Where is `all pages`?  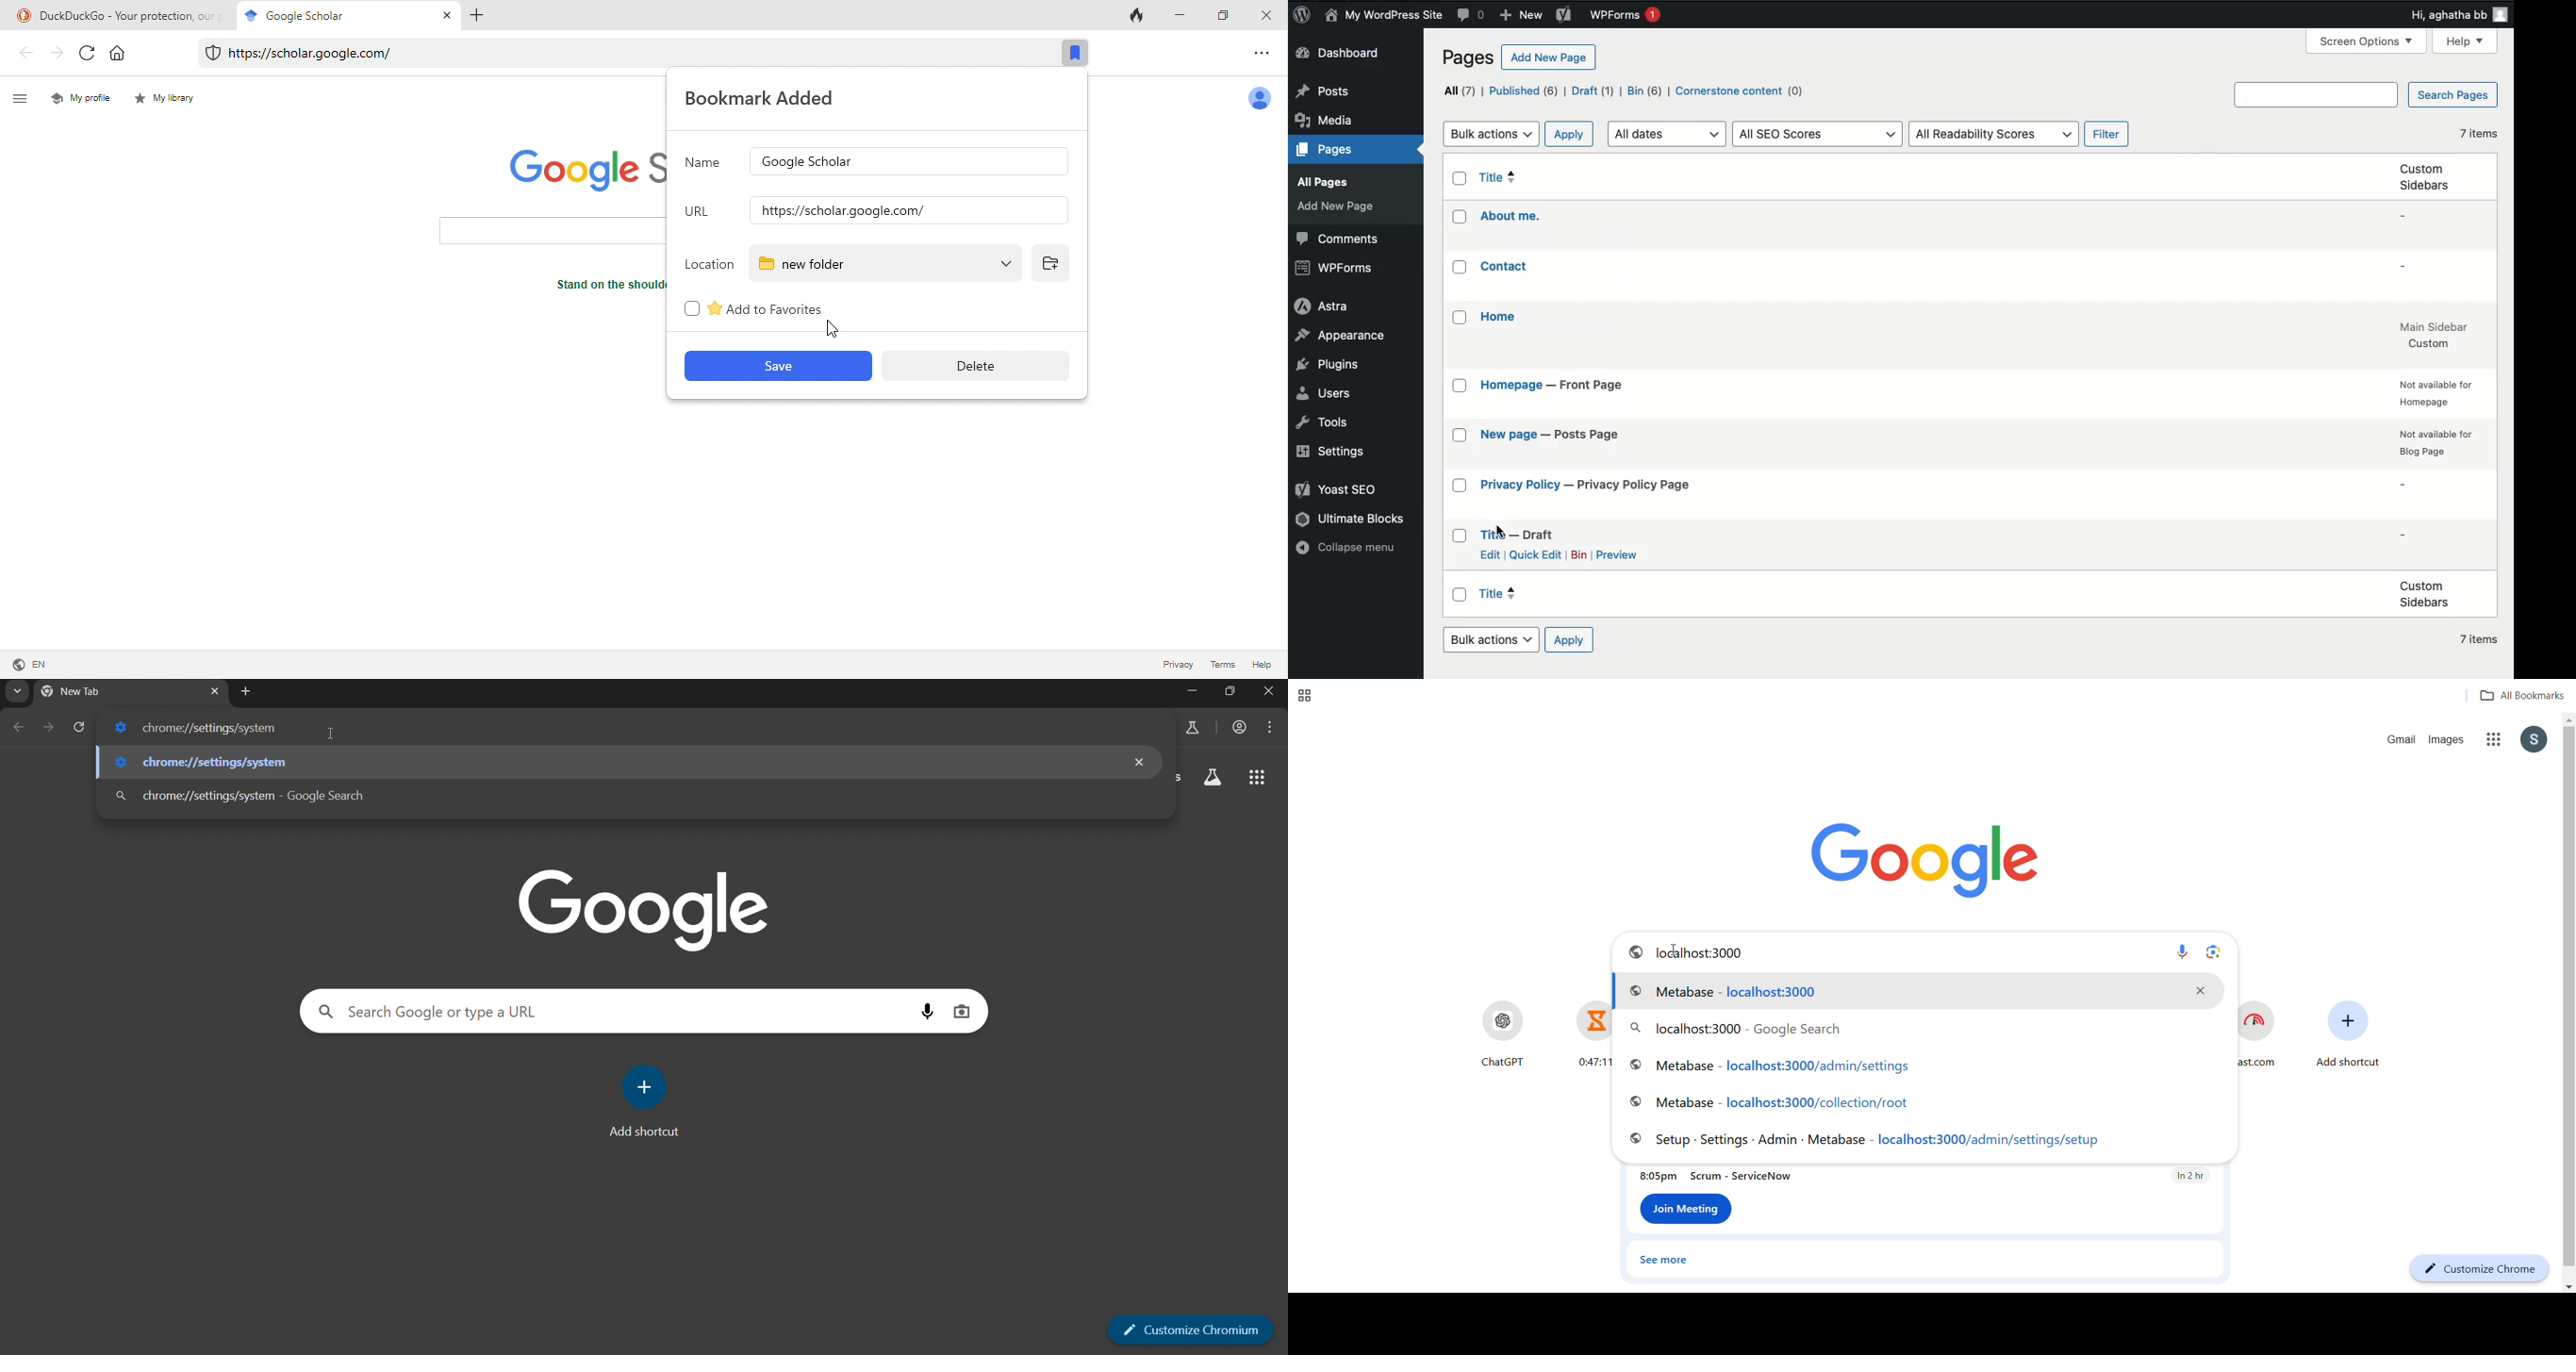 all pages is located at coordinates (1326, 183).